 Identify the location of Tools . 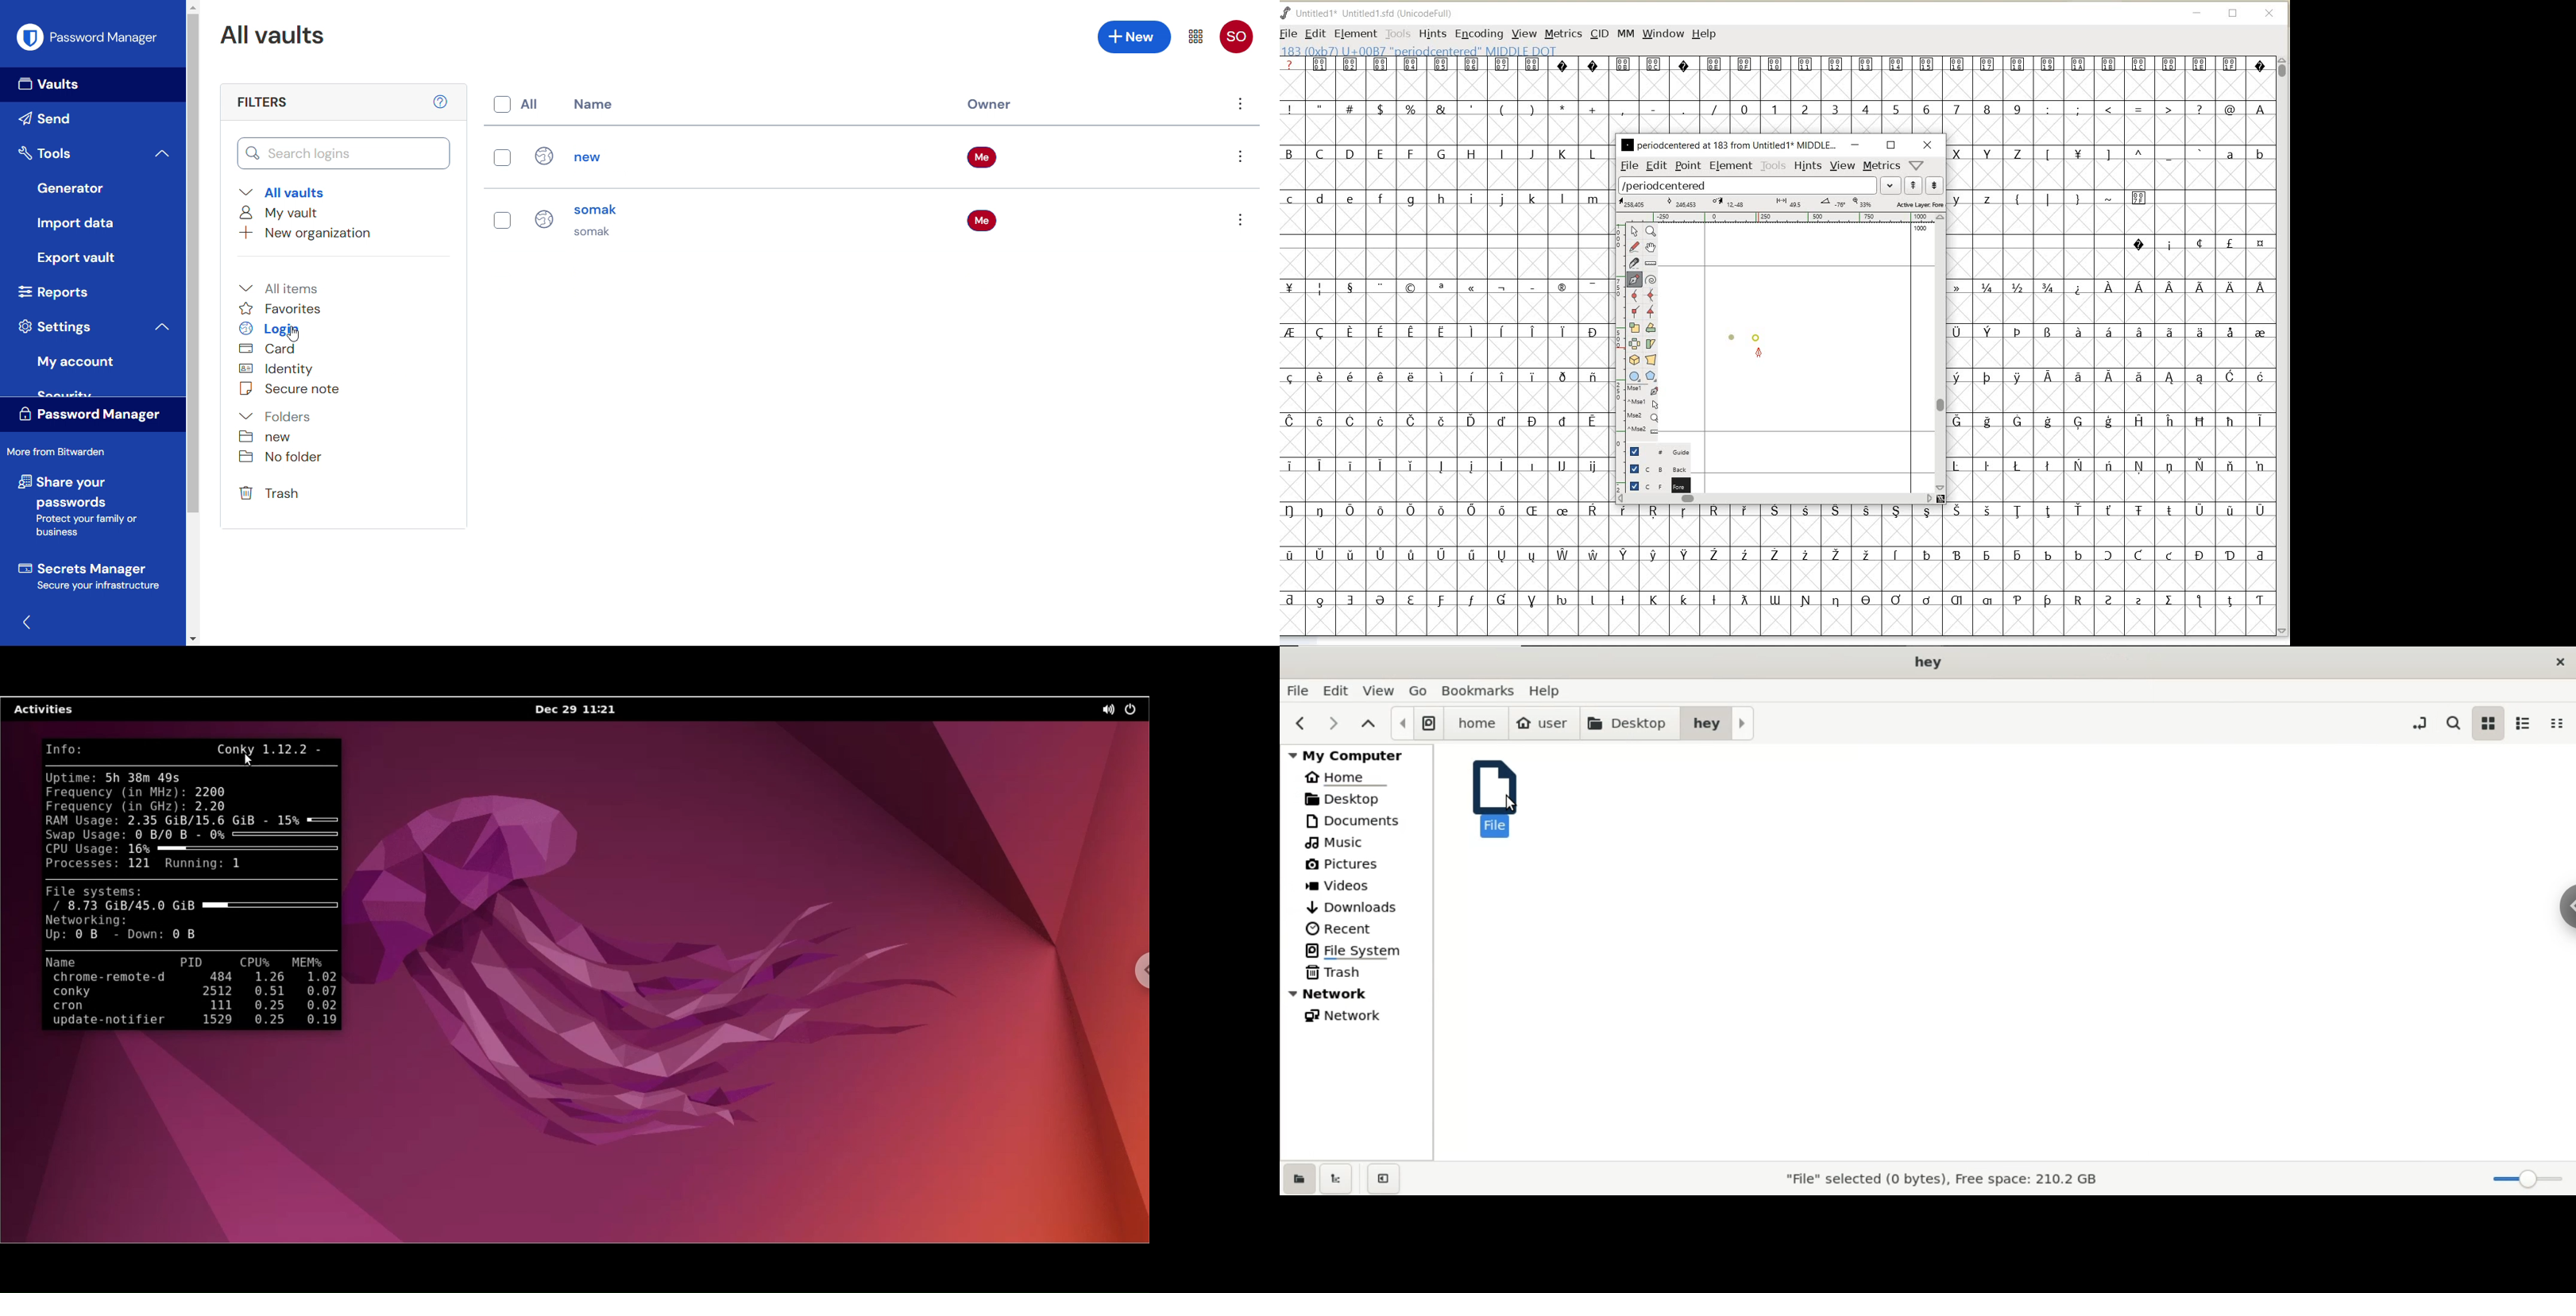
(73, 153).